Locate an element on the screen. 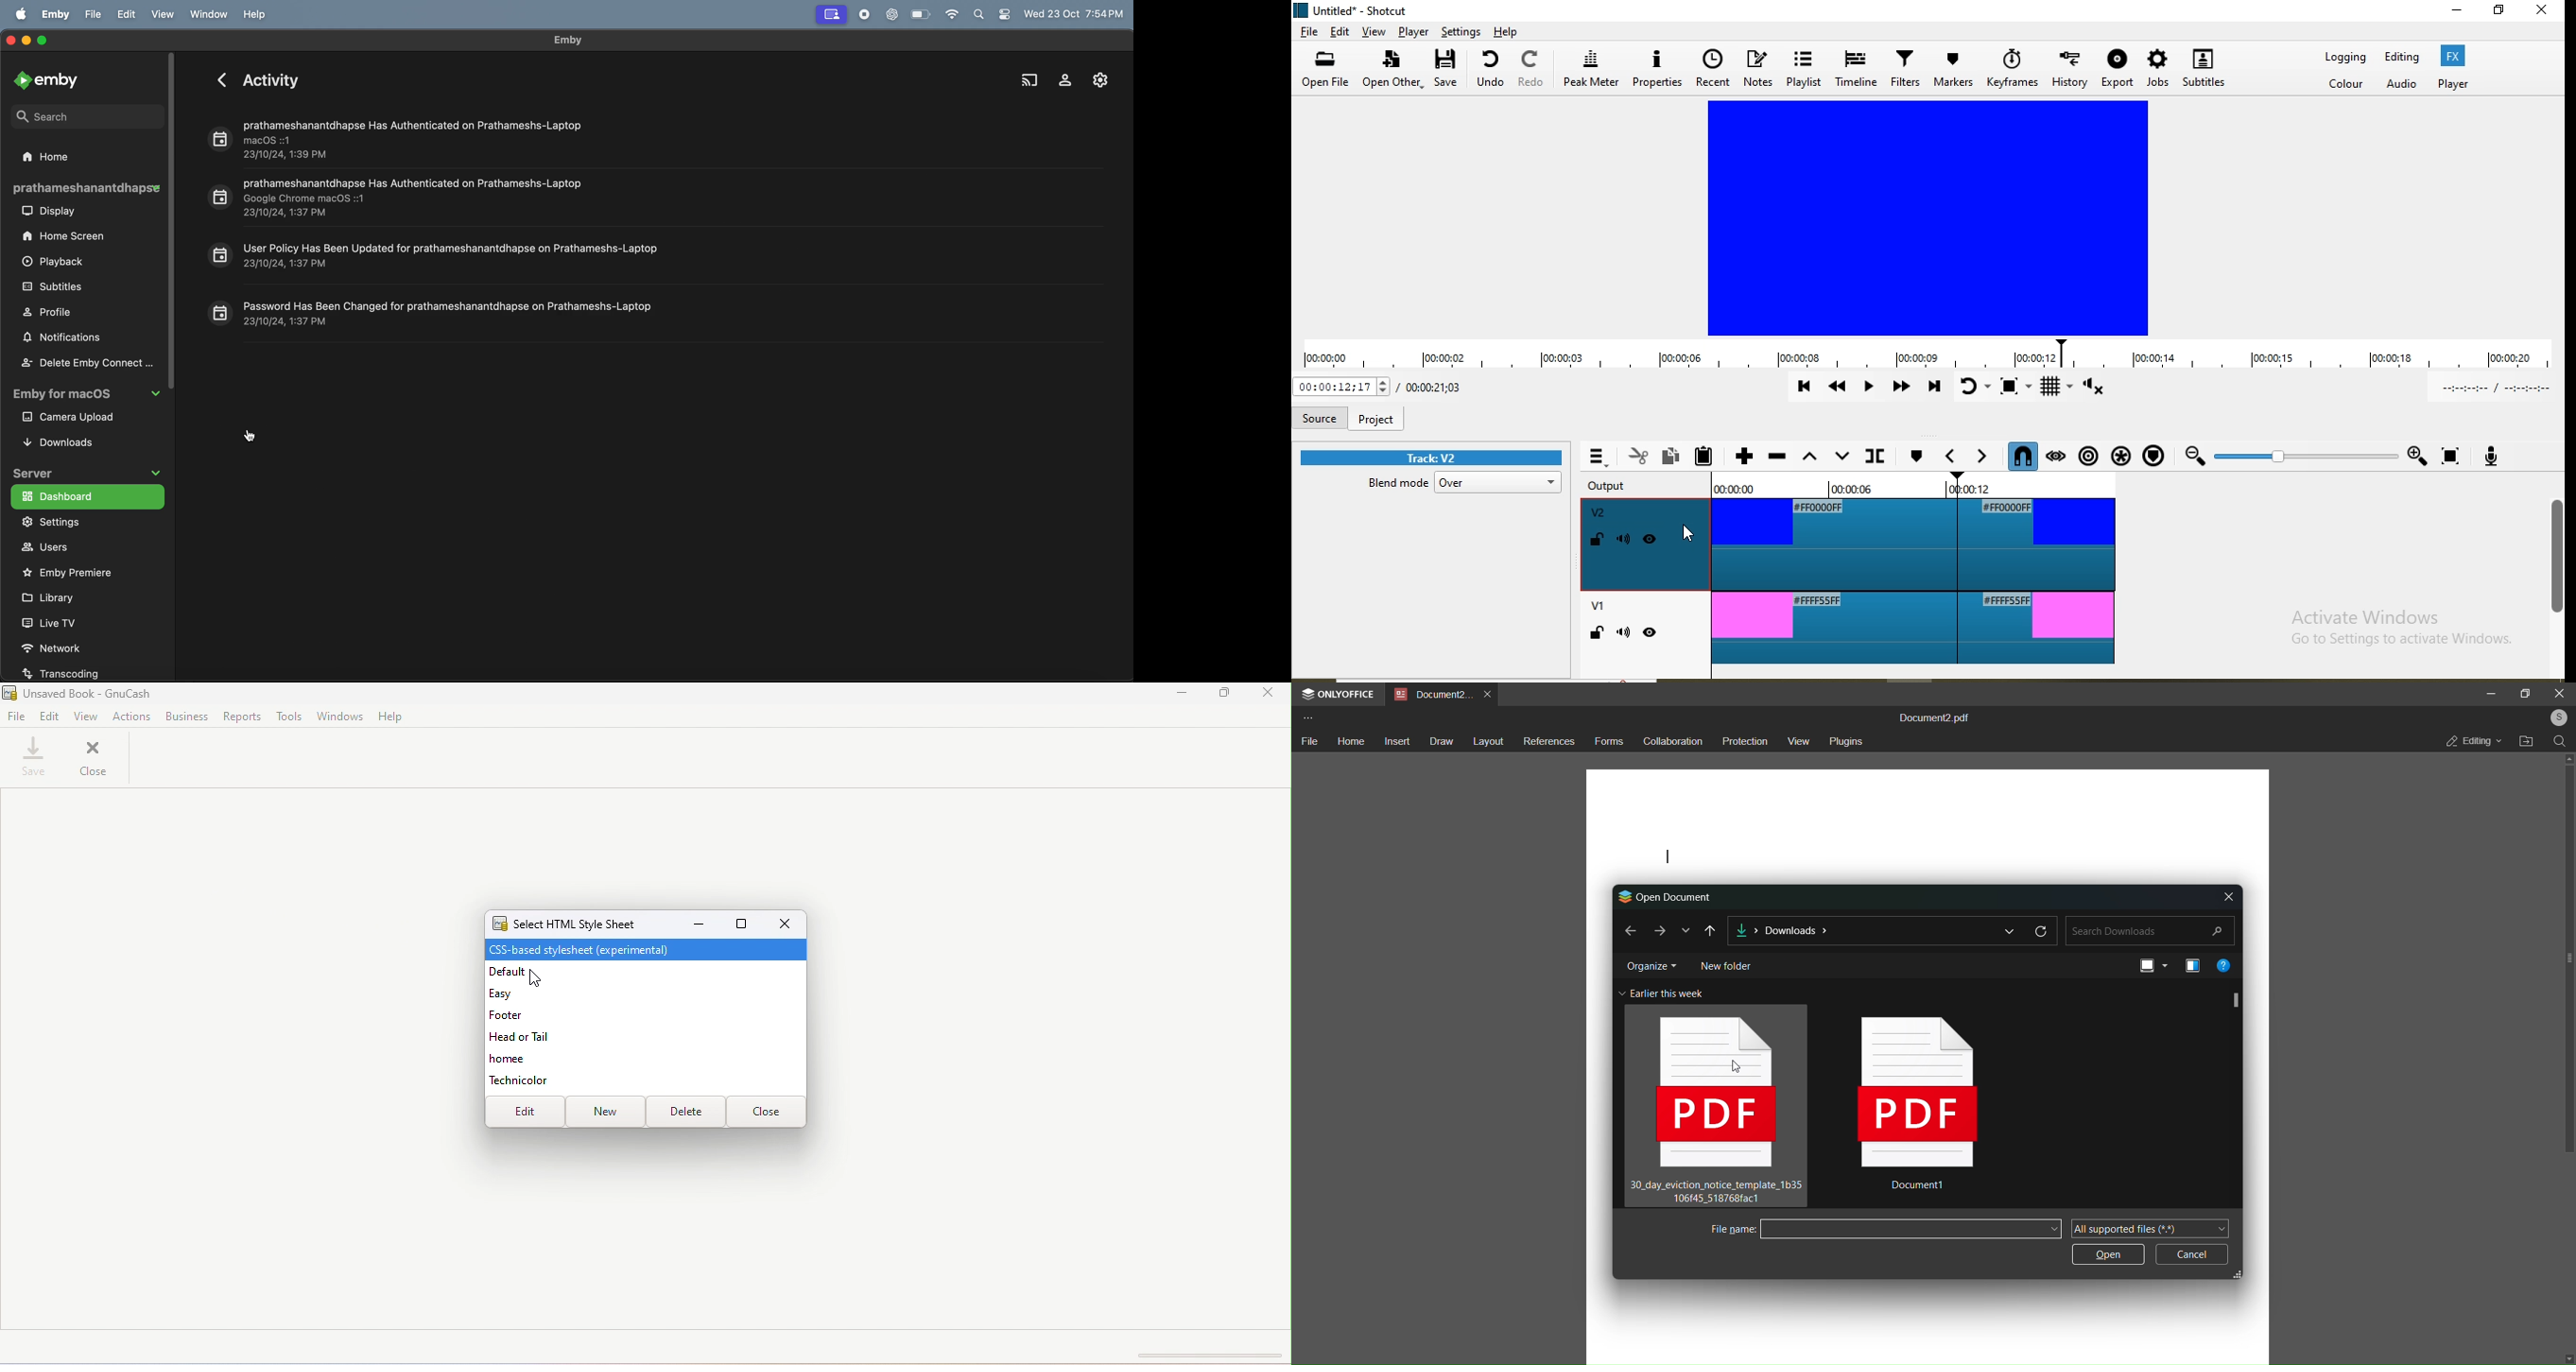 This screenshot has width=2576, height=1372. Easy is located at coordinates (505, 993).